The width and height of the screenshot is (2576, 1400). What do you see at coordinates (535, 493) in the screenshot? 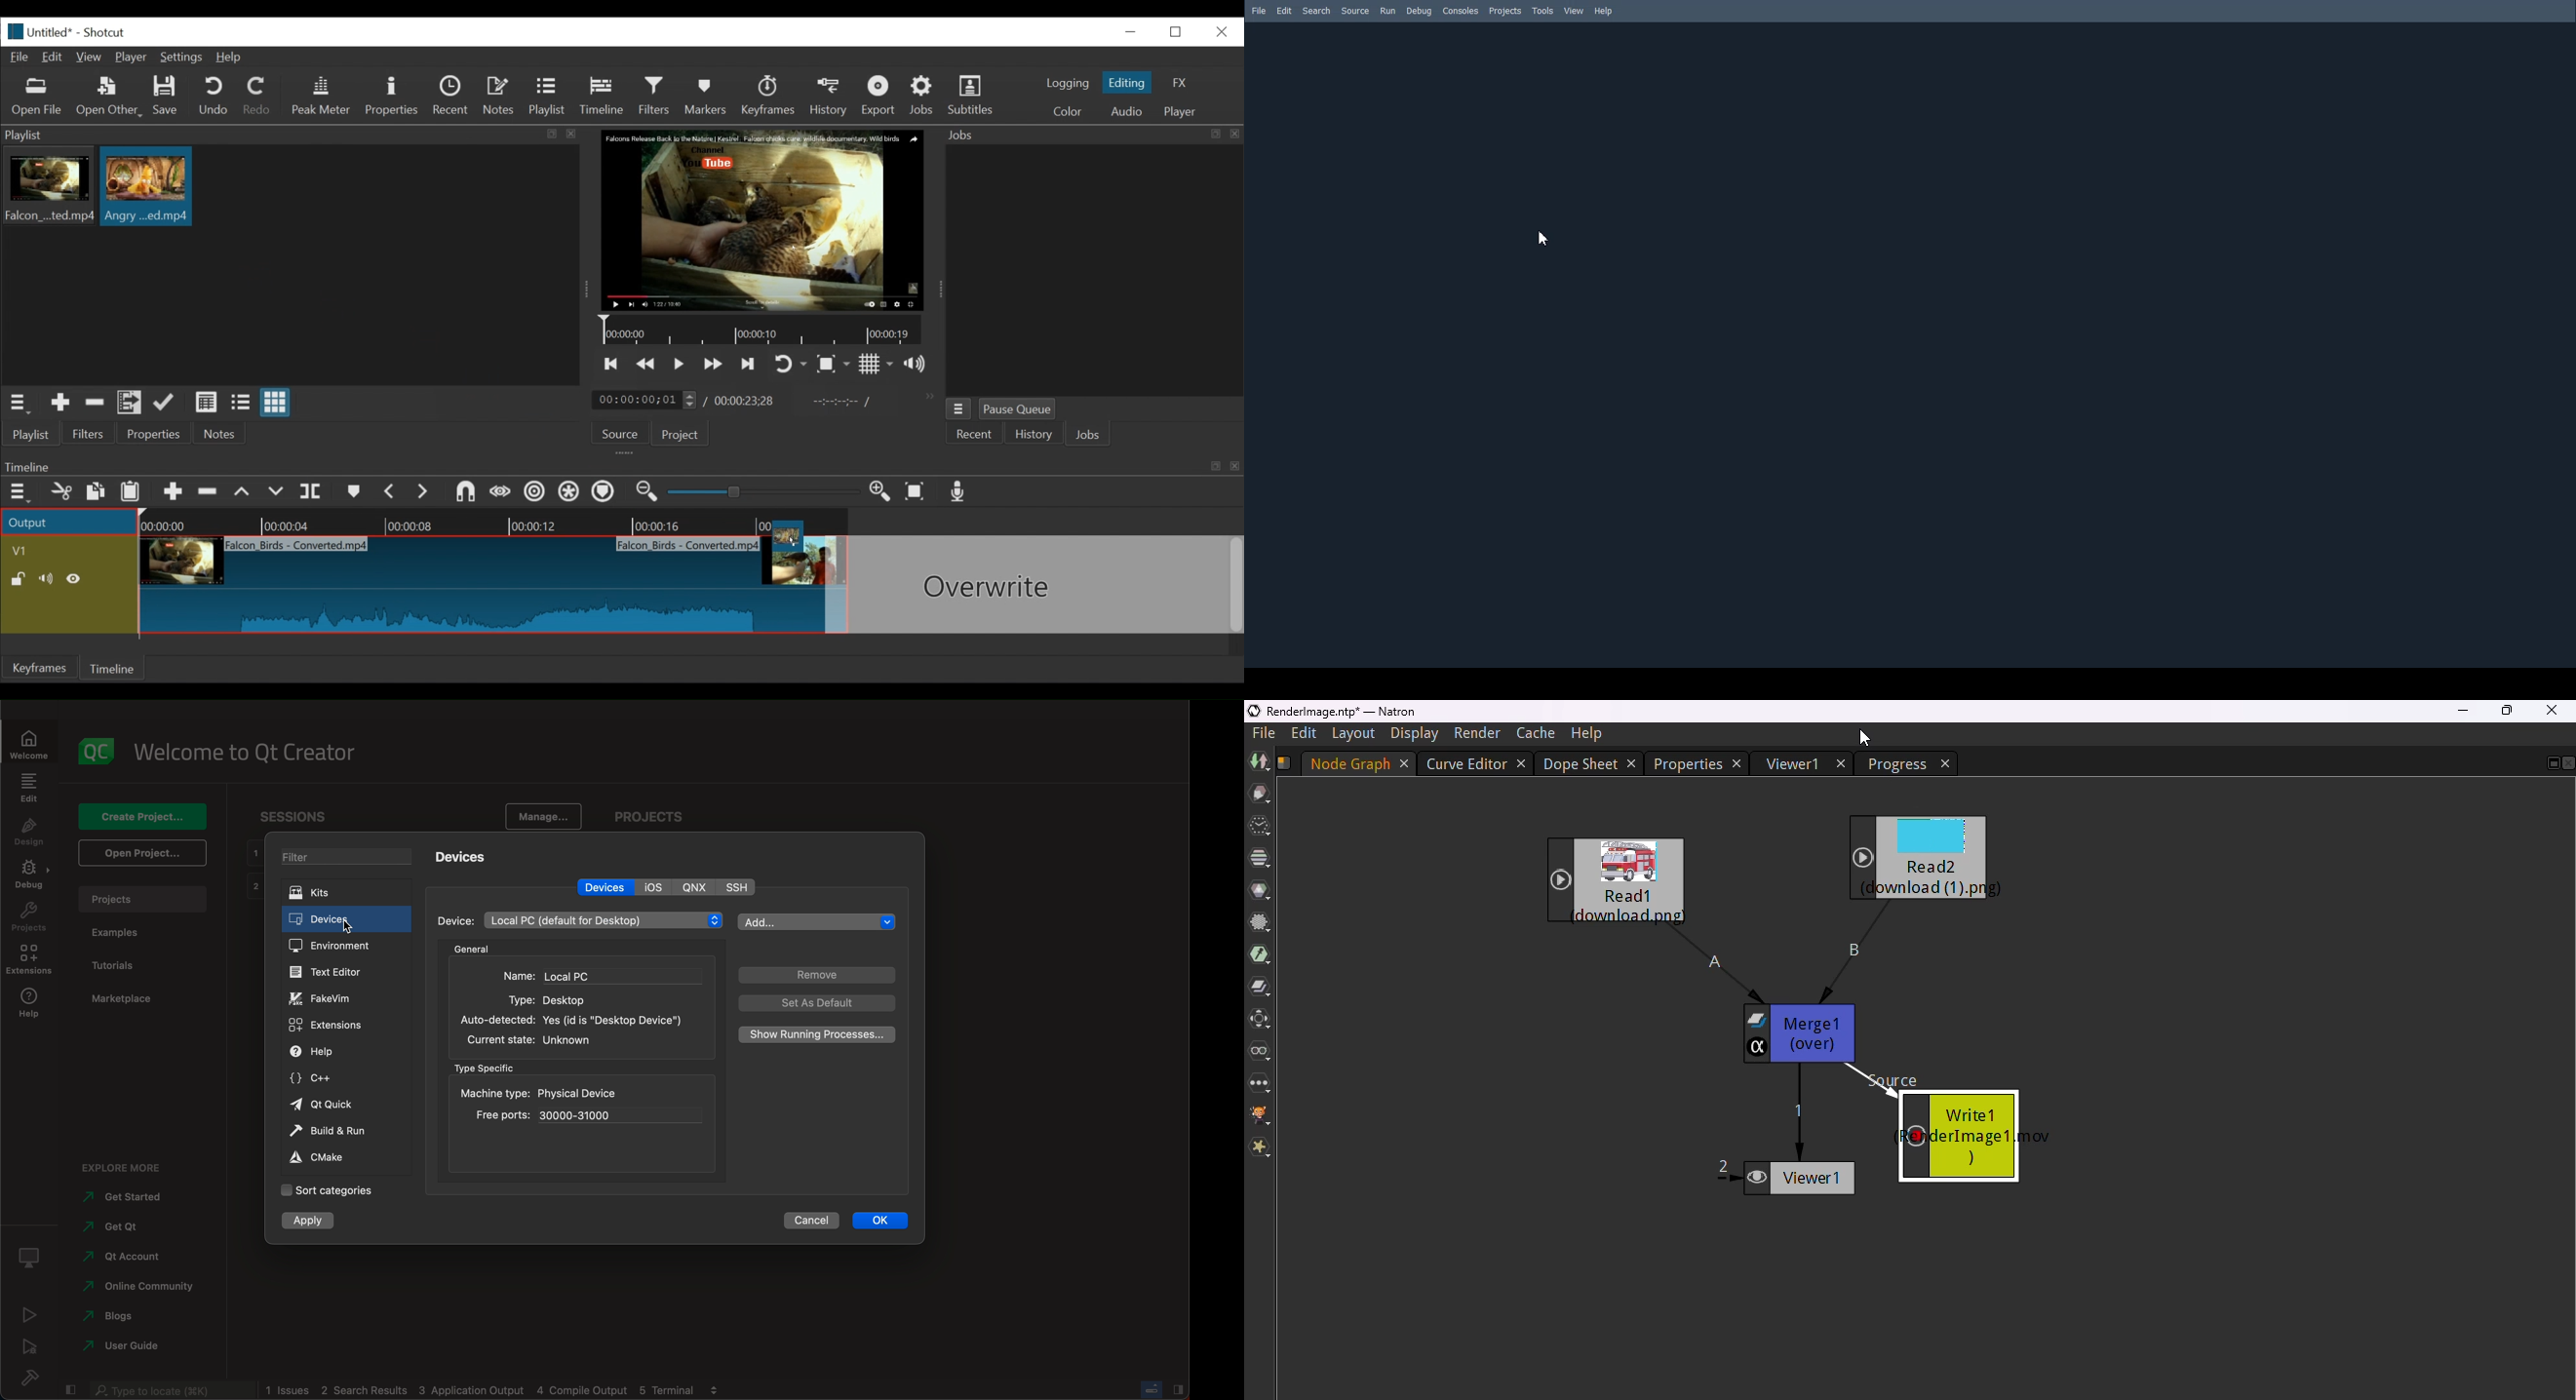
I see `Ripple ` at bounding box center [535, 493].